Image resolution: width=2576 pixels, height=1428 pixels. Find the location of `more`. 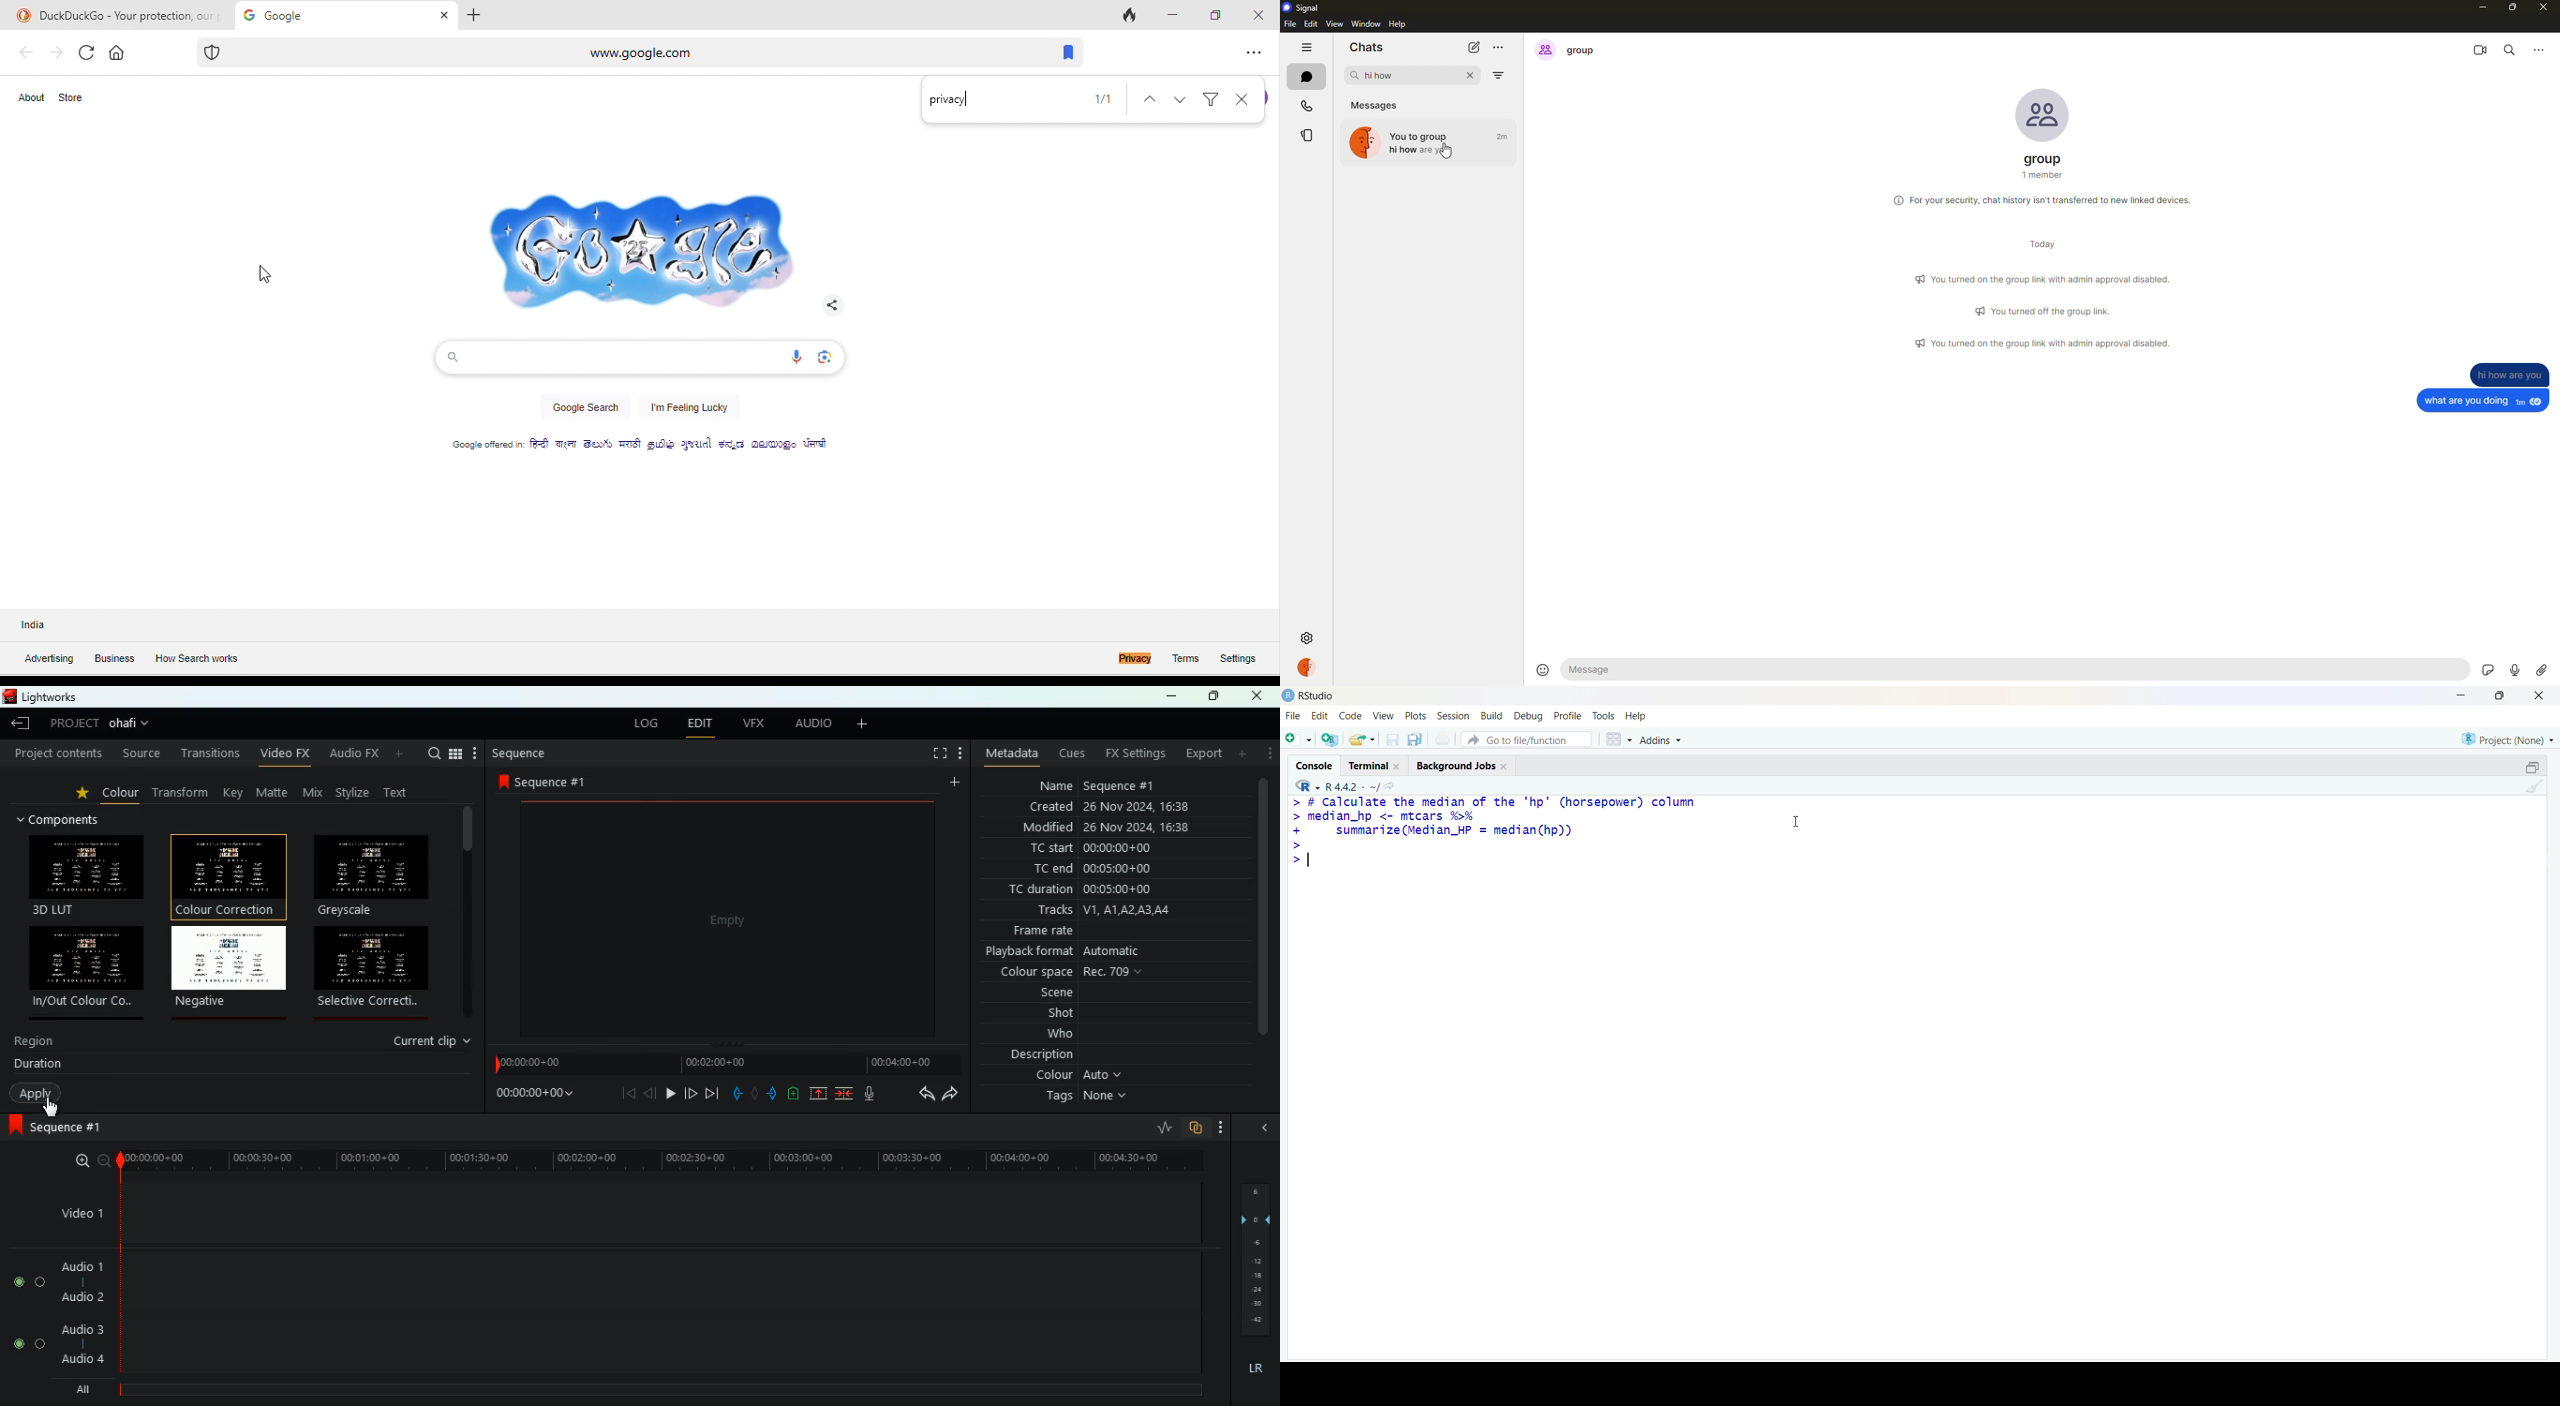

more is located at coordinates (1268, 756).